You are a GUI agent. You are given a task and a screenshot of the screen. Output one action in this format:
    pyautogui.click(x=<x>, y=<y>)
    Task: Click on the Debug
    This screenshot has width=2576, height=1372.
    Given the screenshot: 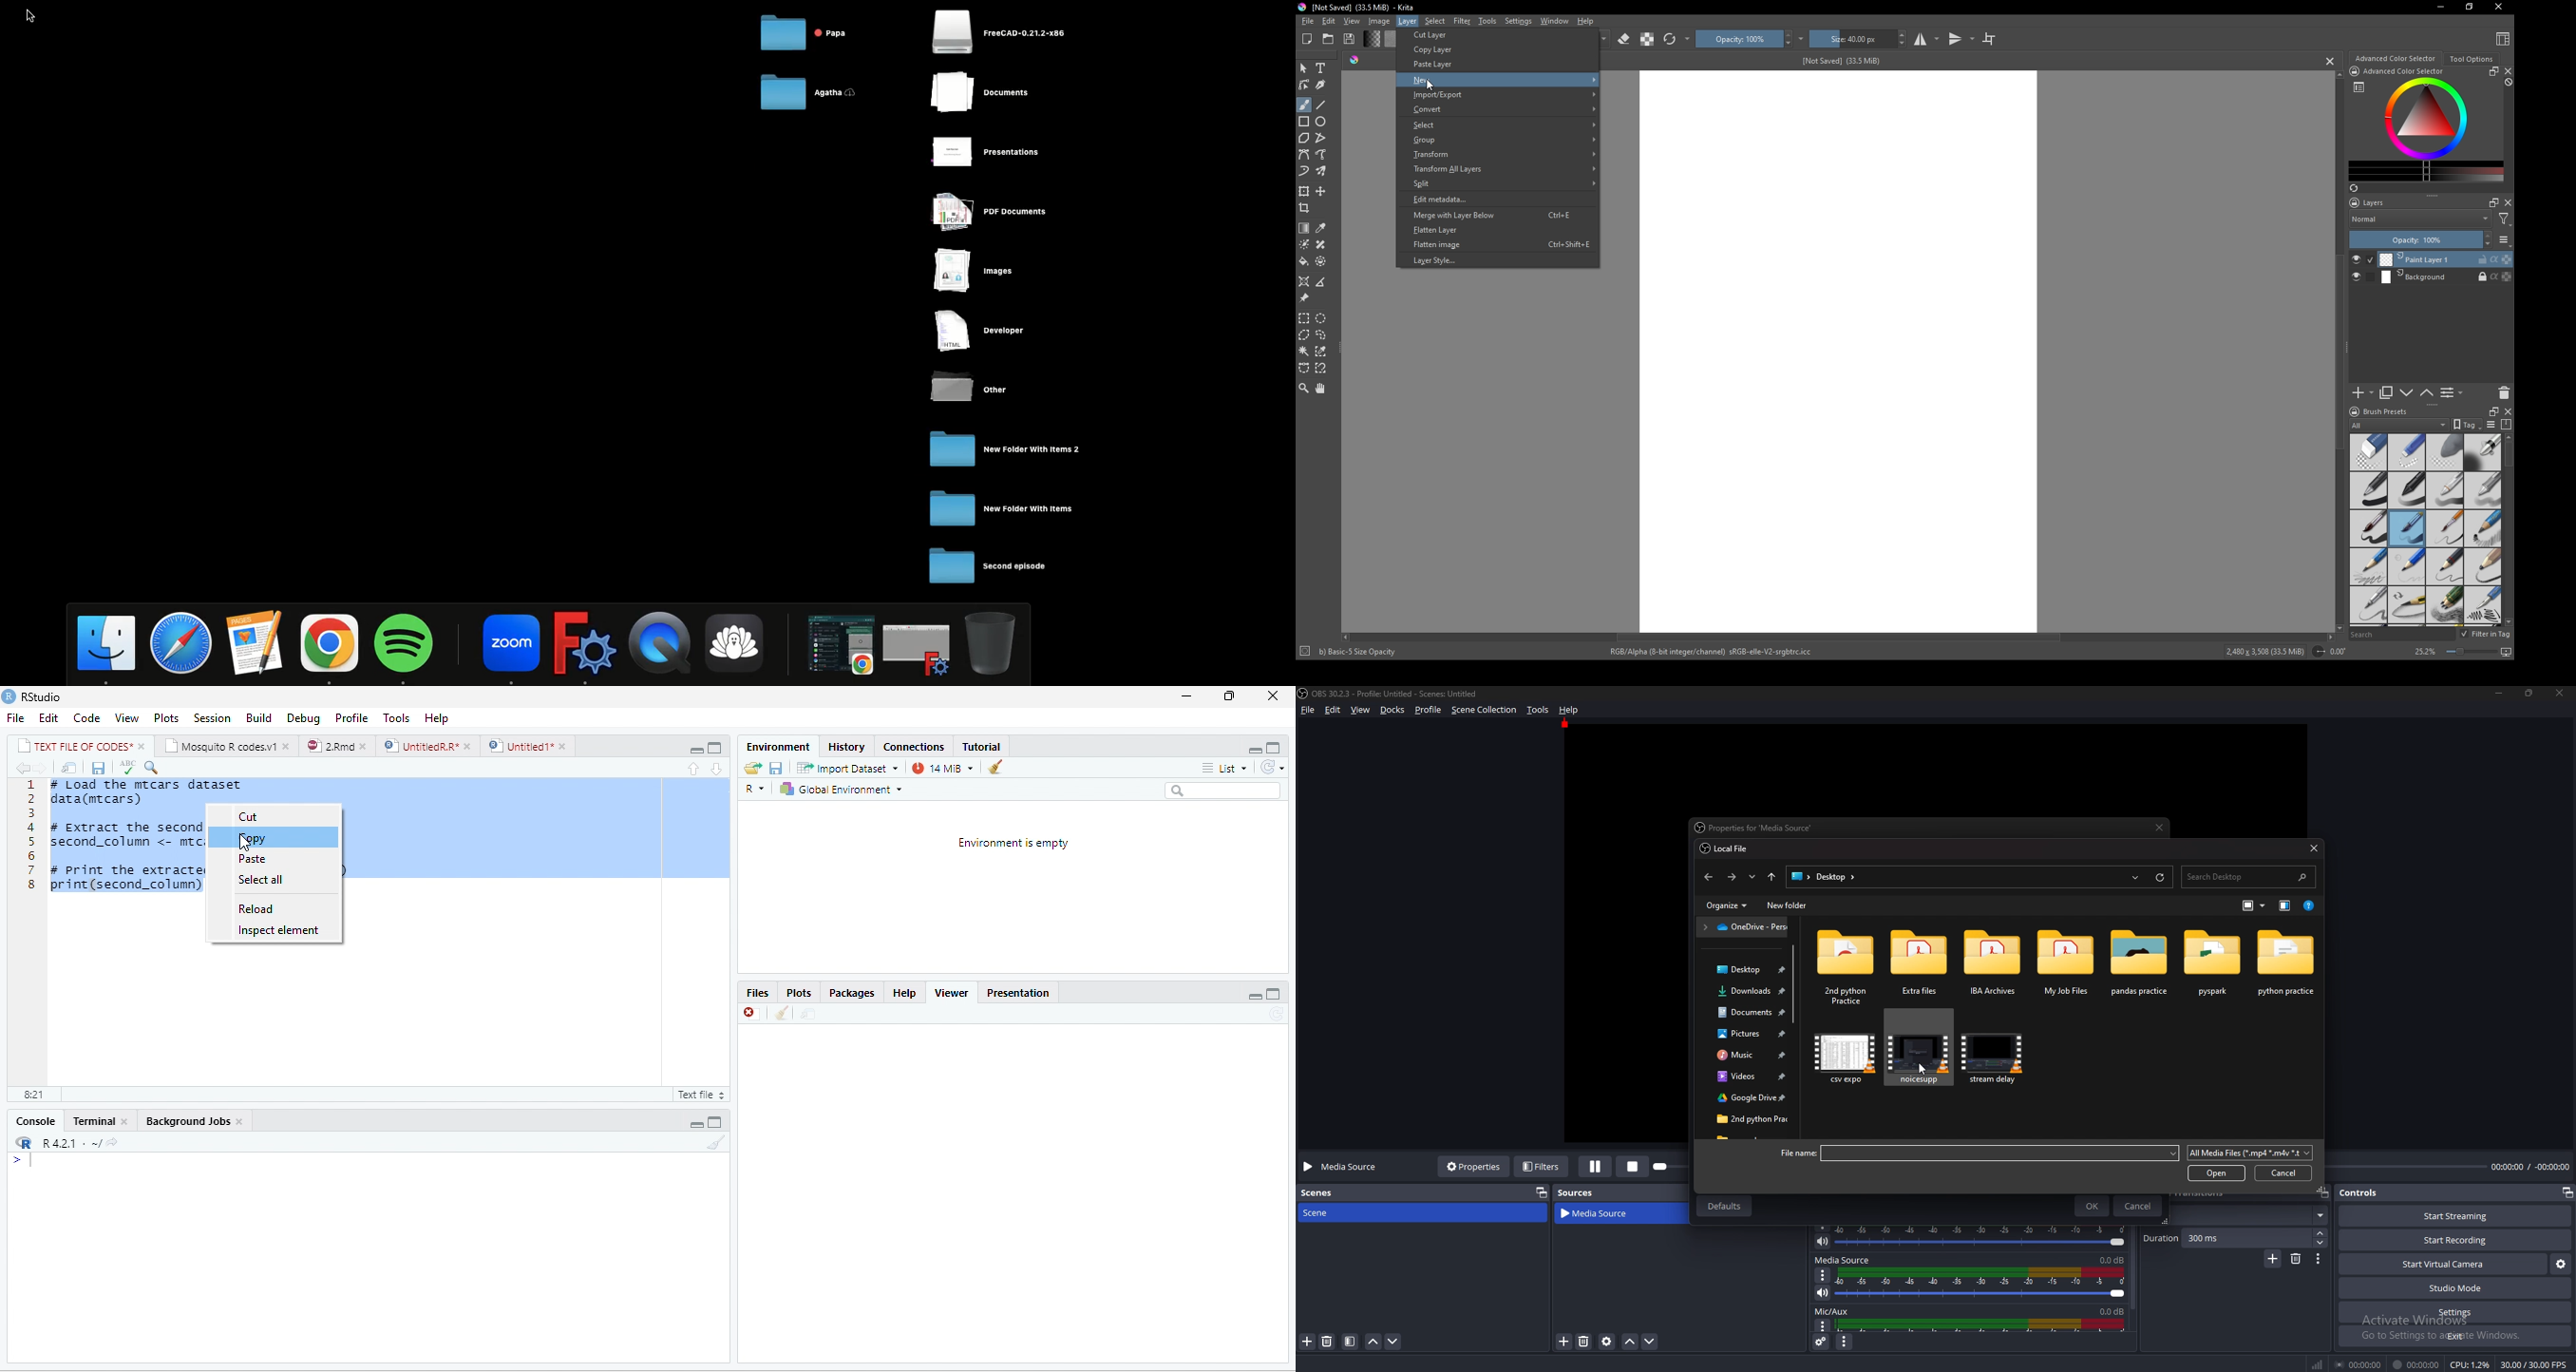 What is the action you would take?
    pyautogui.click(x=301, y=716)
    